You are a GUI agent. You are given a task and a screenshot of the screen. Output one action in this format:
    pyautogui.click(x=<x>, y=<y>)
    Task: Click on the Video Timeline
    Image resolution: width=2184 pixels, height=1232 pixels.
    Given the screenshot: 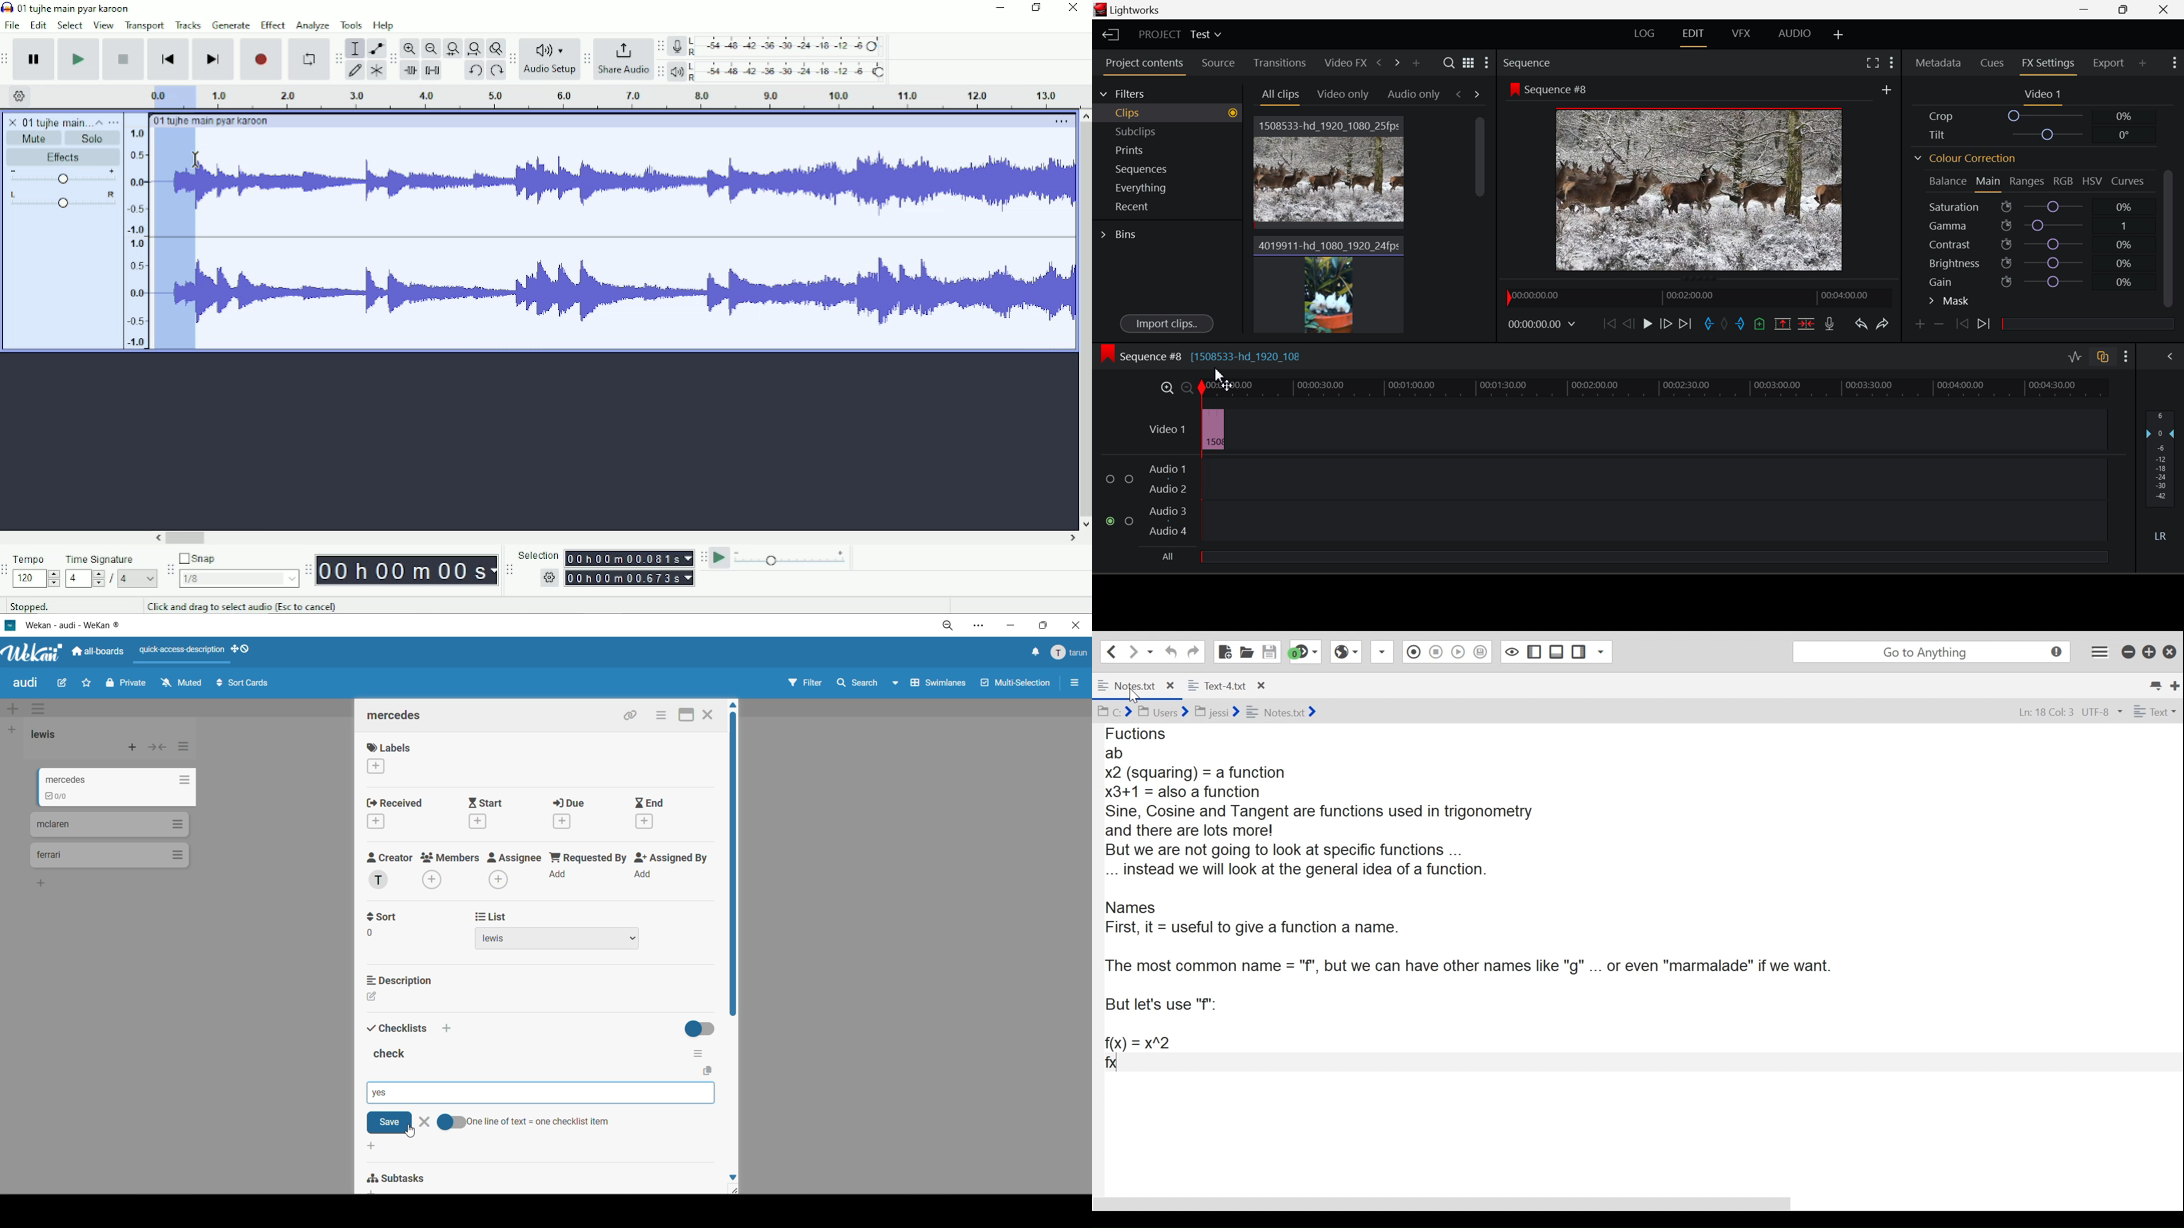 What is the action you would take?
    pyautogui.click(x=1163, y=431)
    